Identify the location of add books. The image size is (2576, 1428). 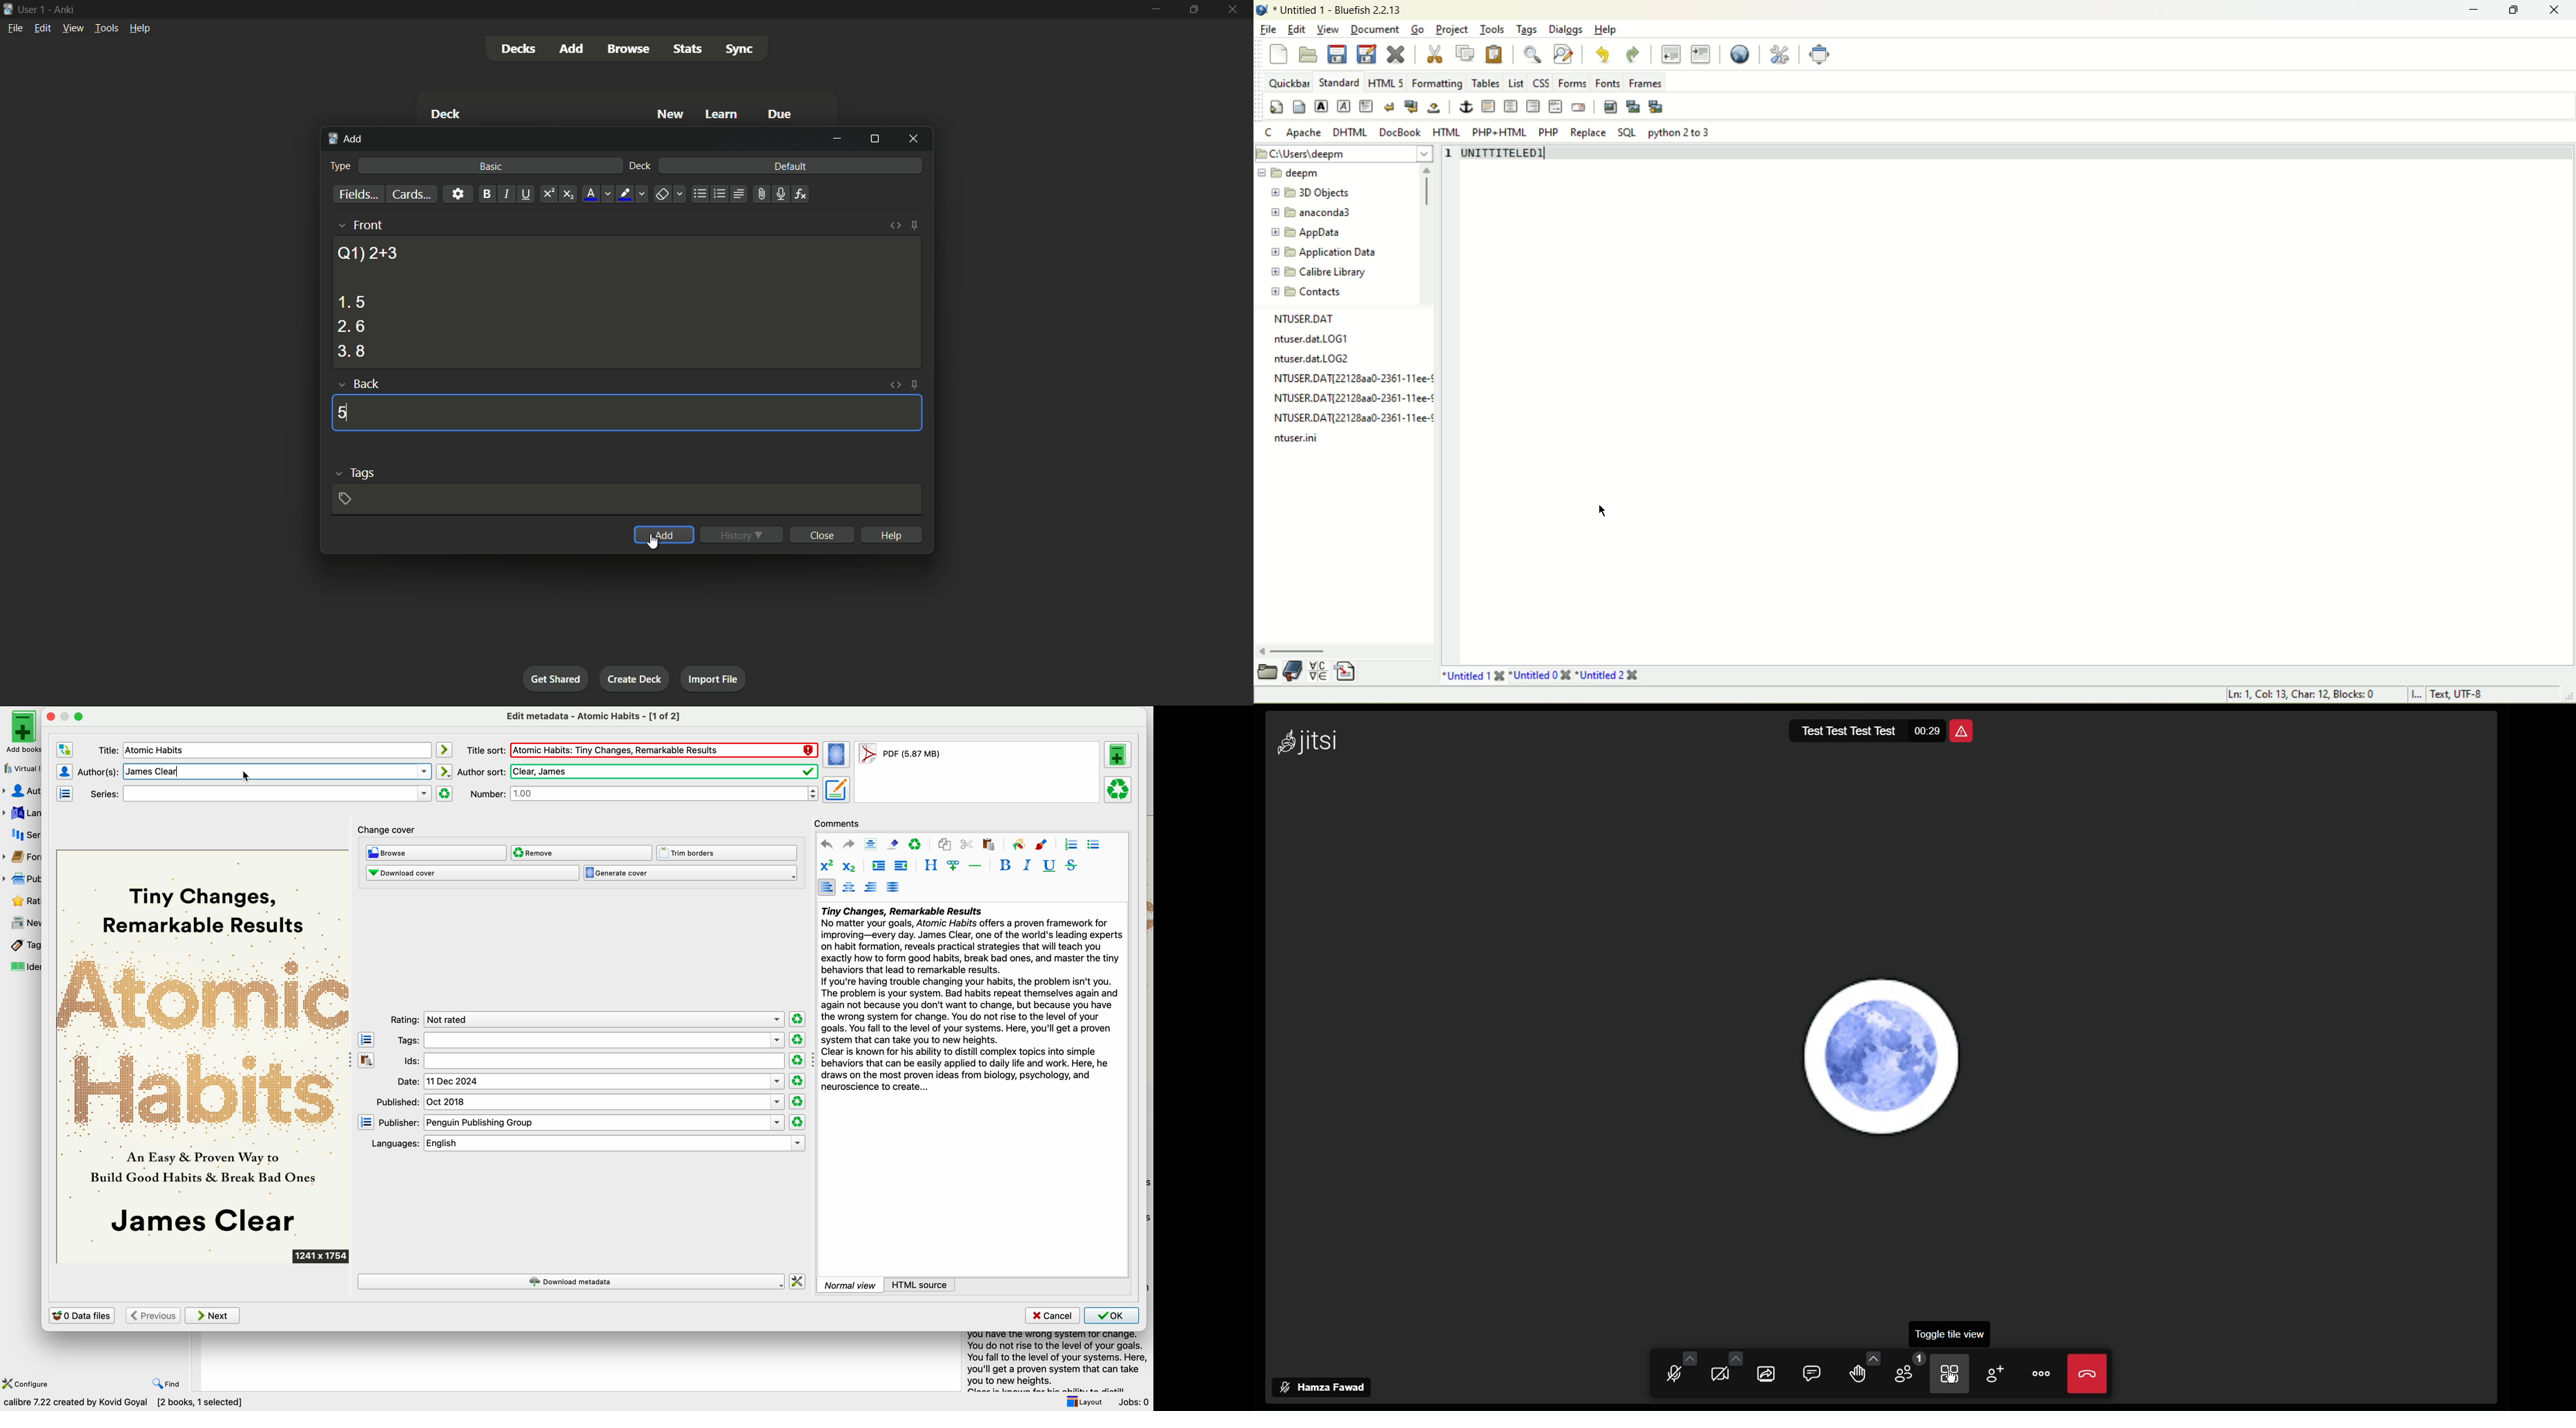
(19, 732).